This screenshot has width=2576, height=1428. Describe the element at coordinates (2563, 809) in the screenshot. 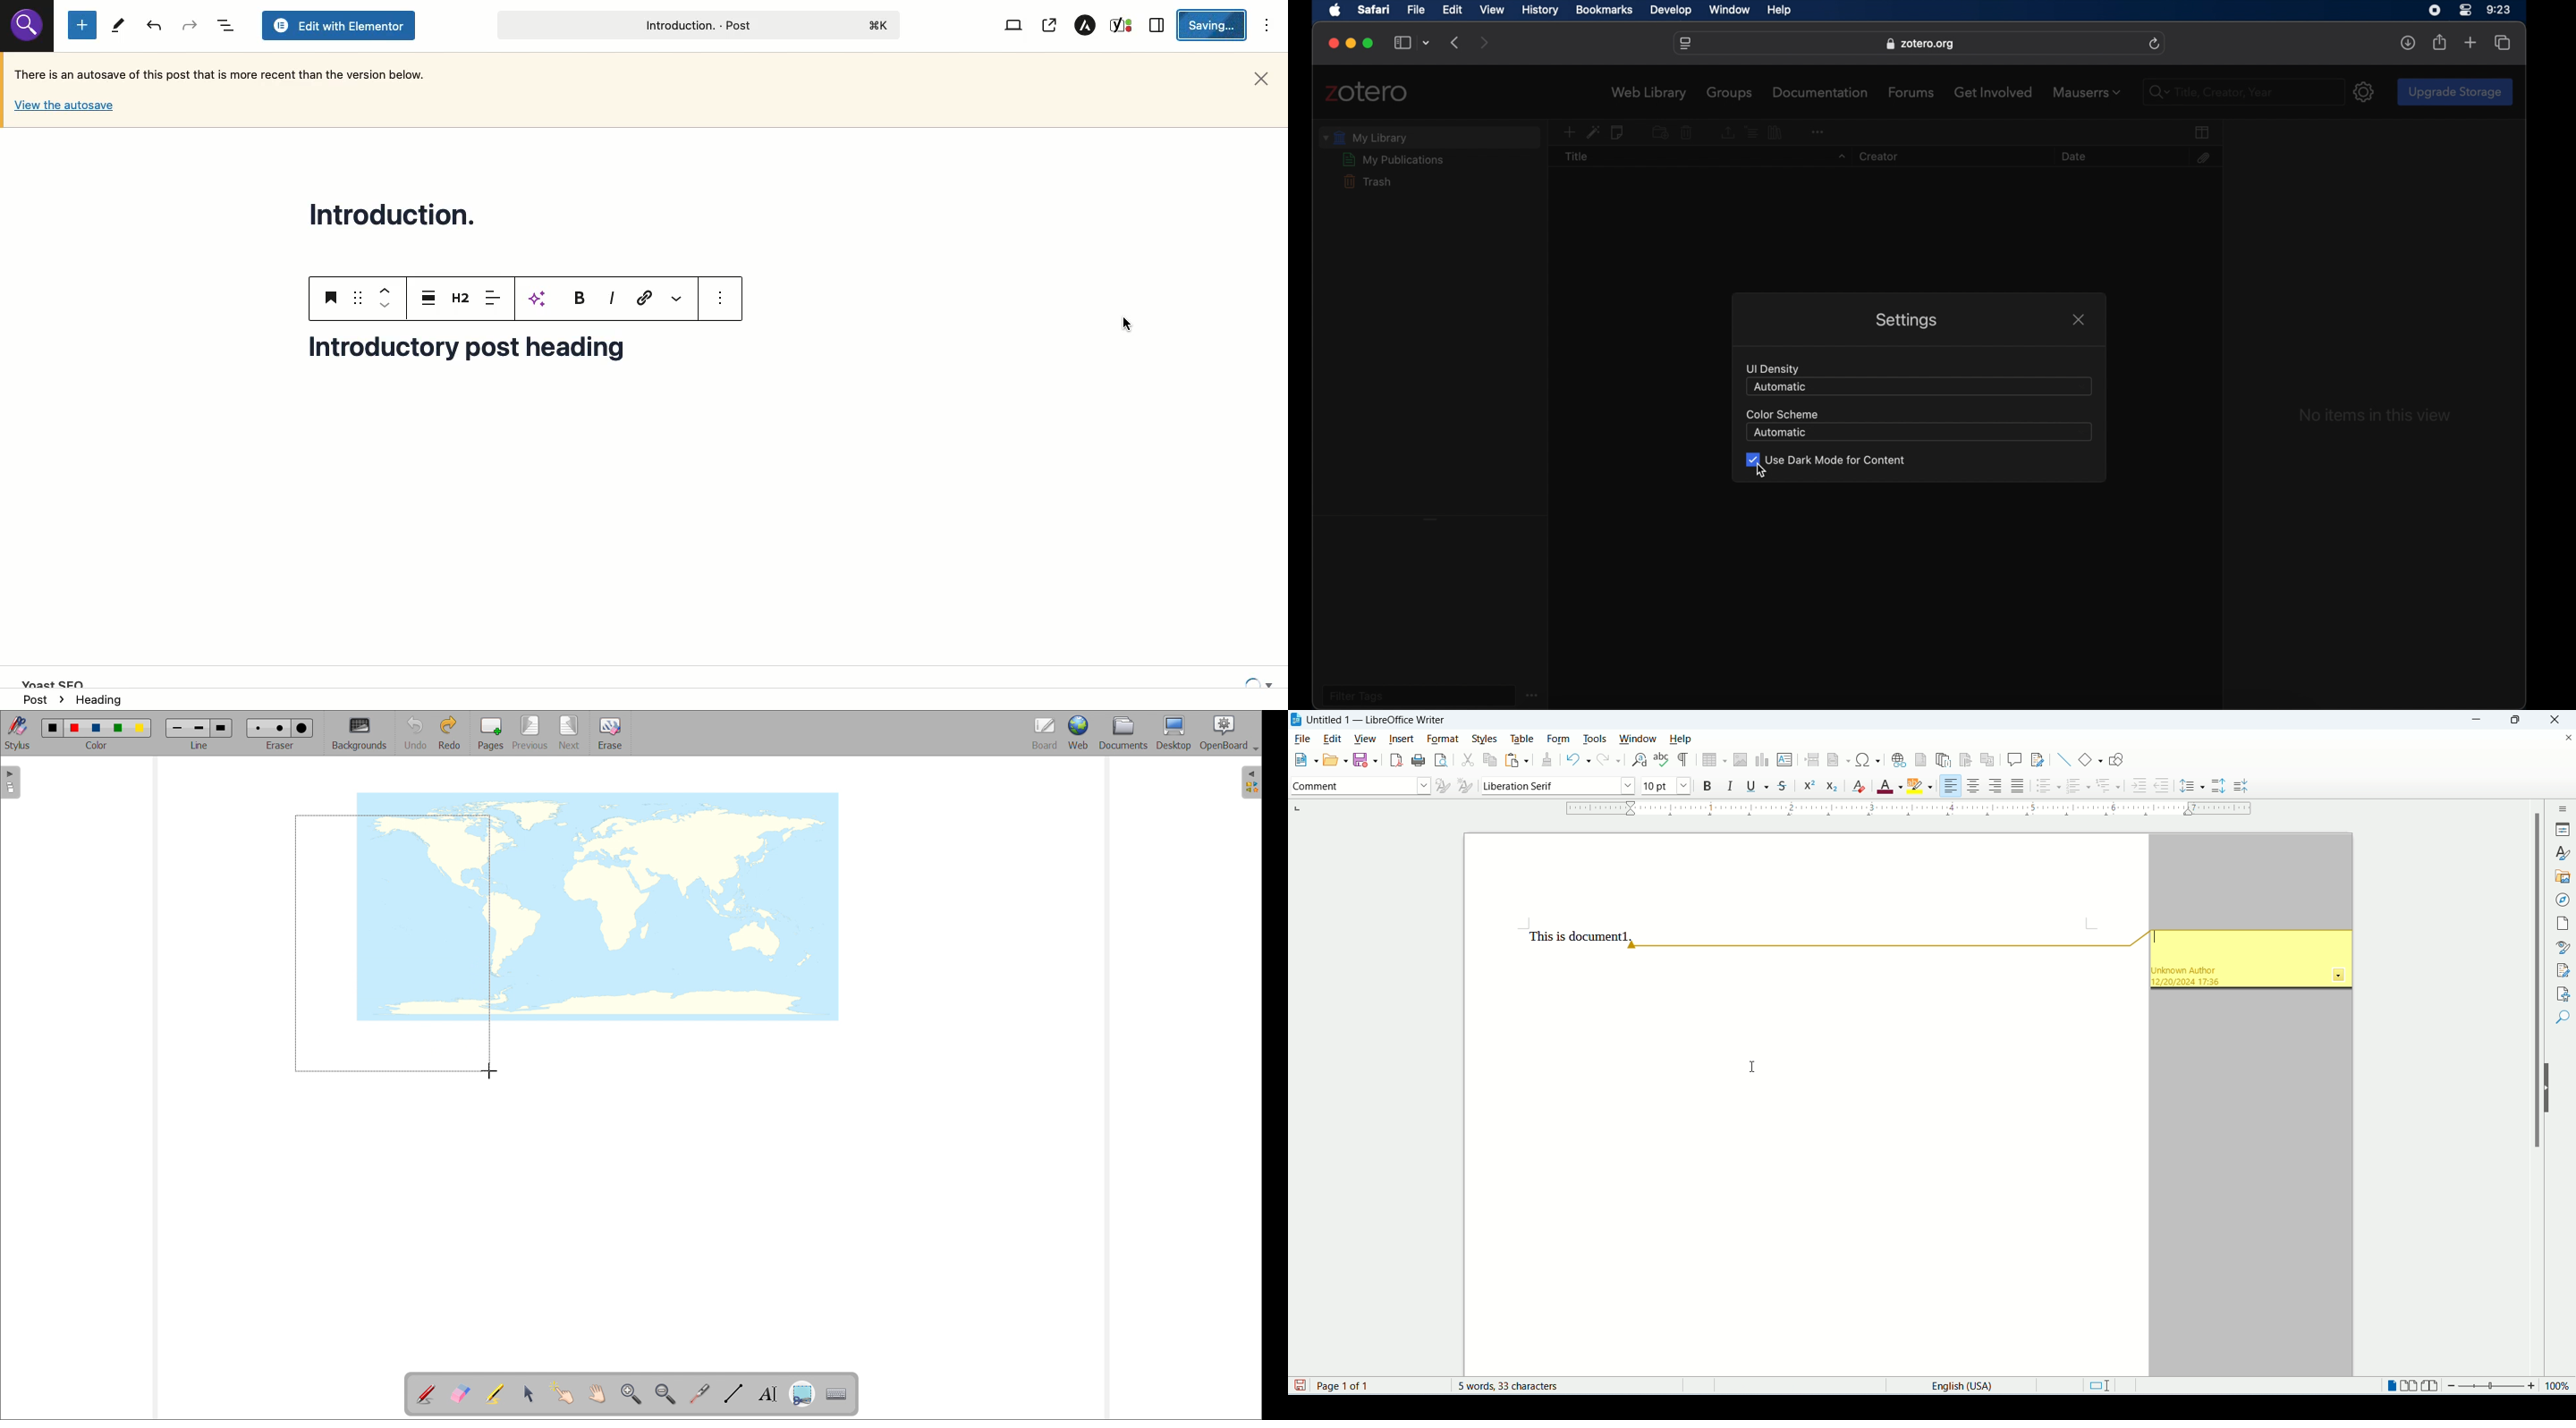

I see `sidebar settings` at that location.